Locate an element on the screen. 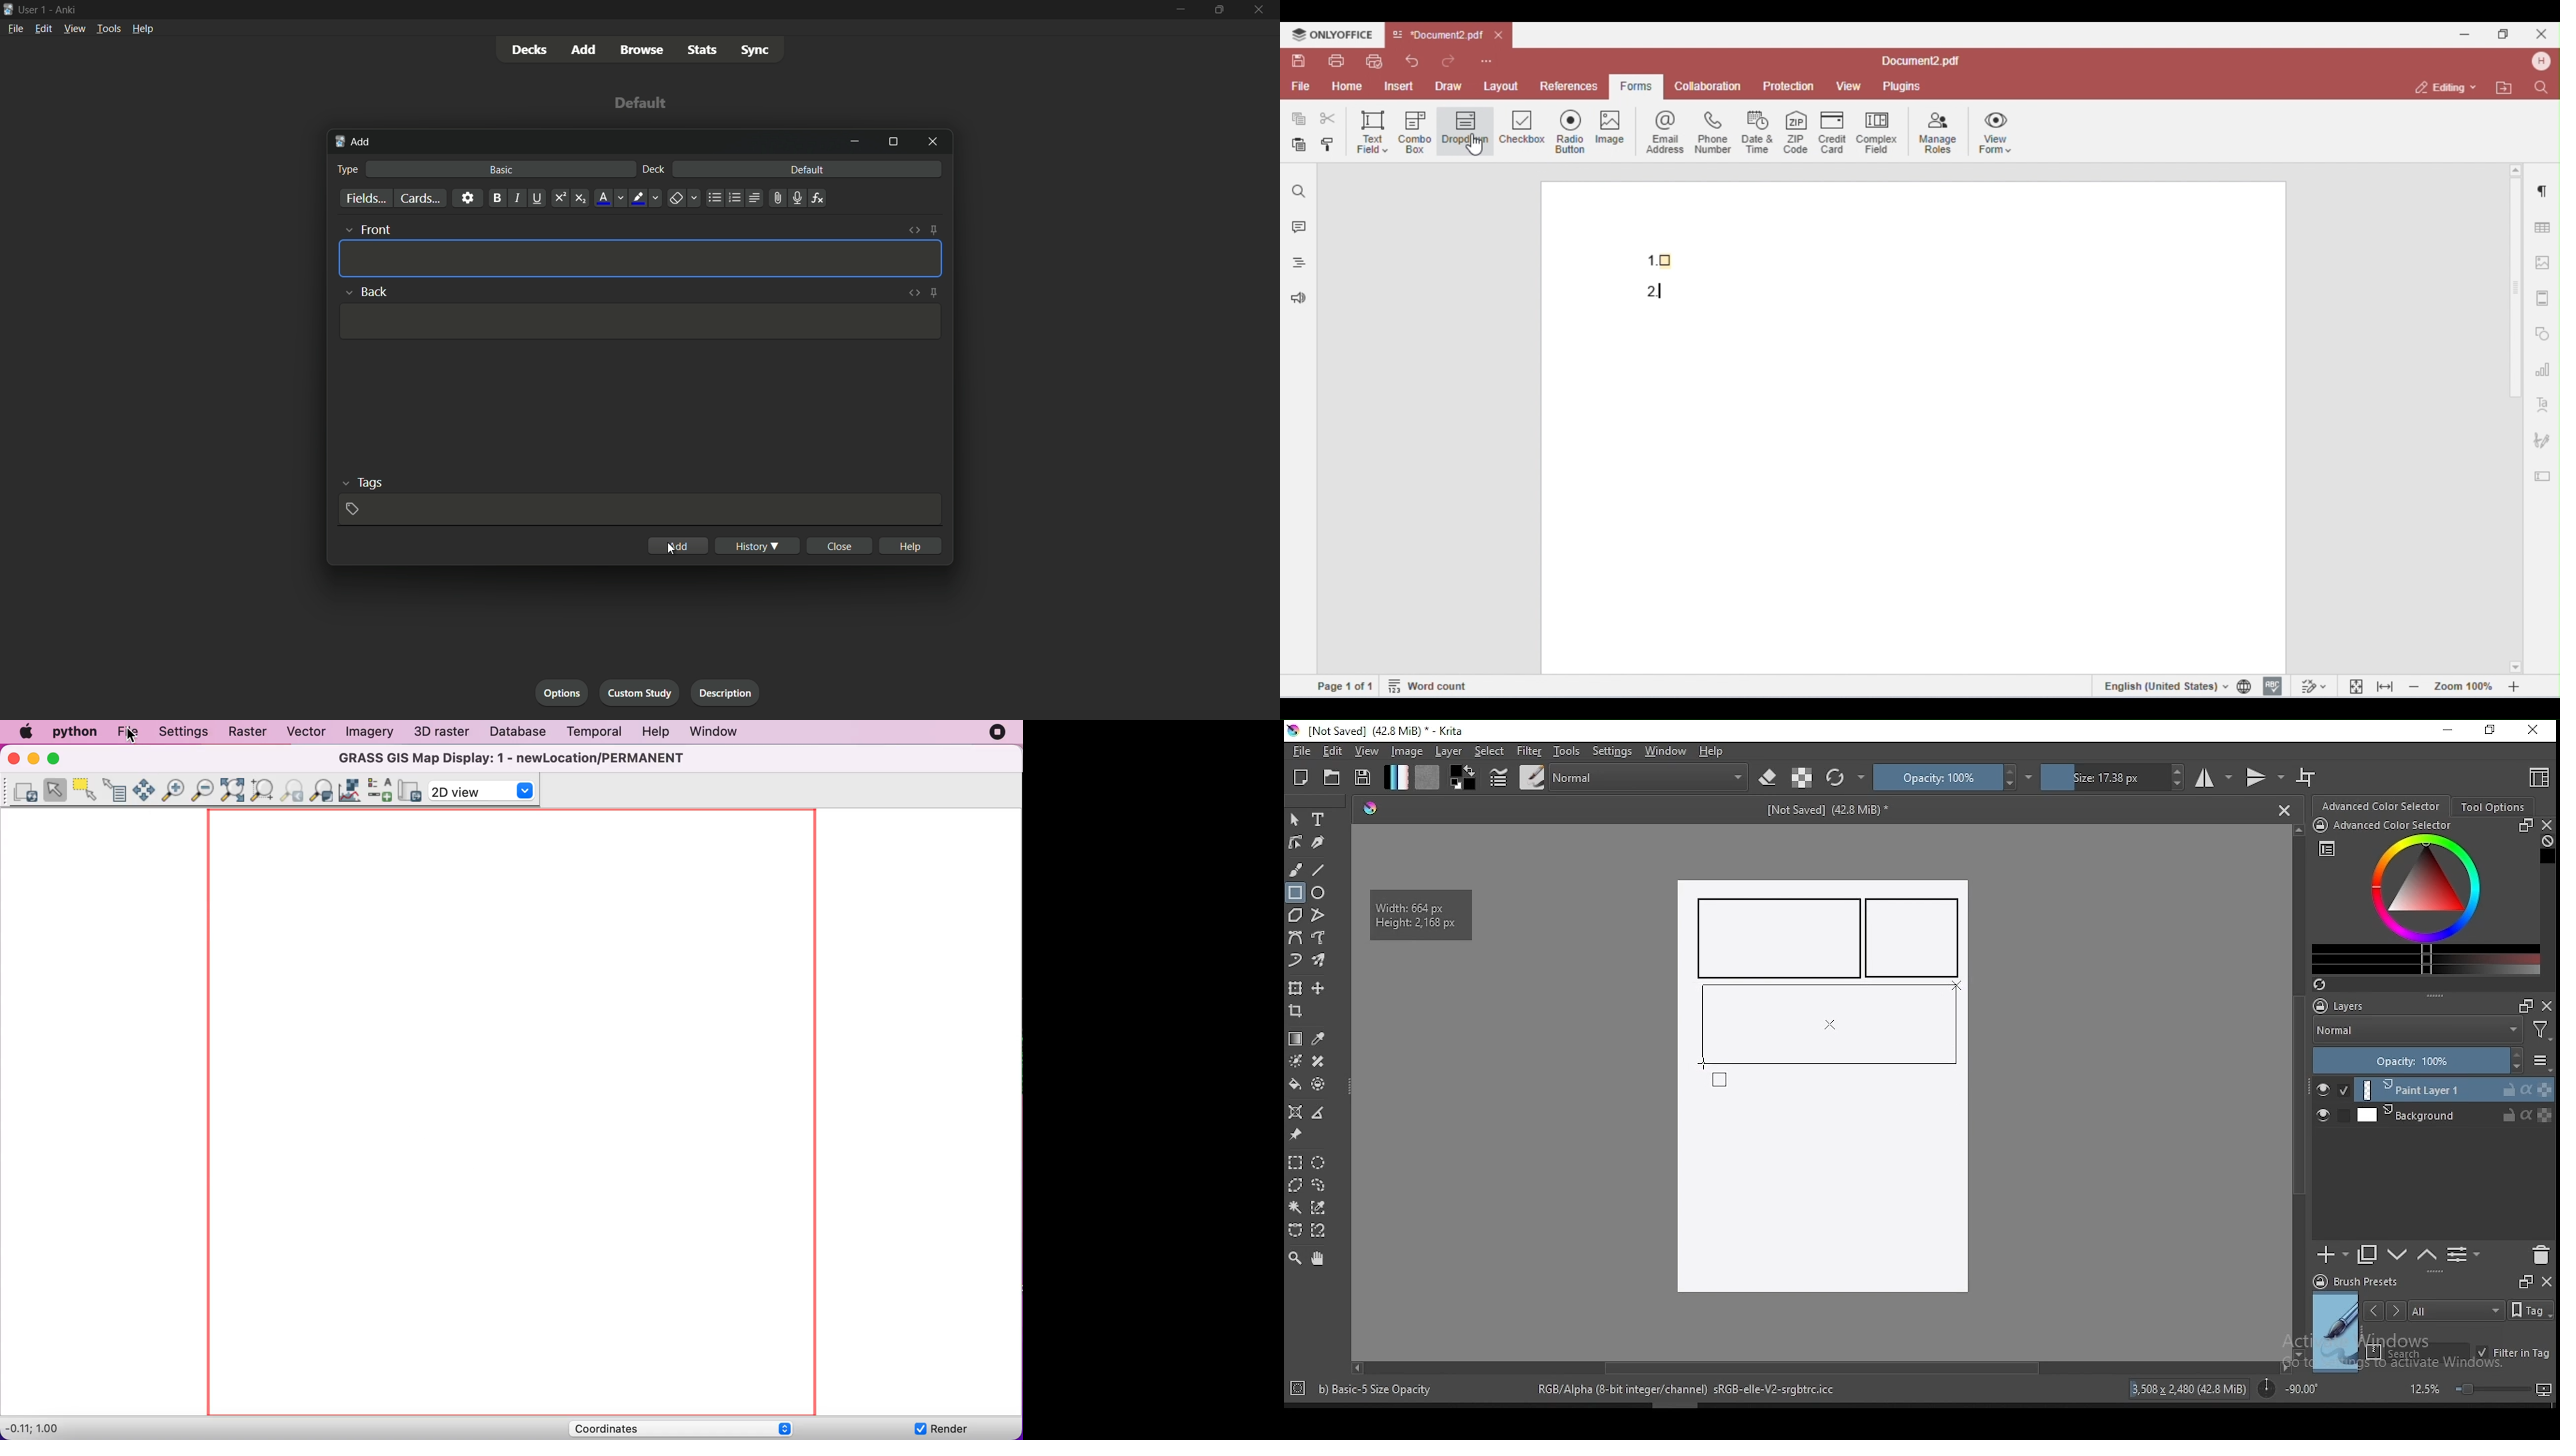 Image resolution: width=2576 pixels, height=1456 pixels. underline is located at coordinates (537, 198).